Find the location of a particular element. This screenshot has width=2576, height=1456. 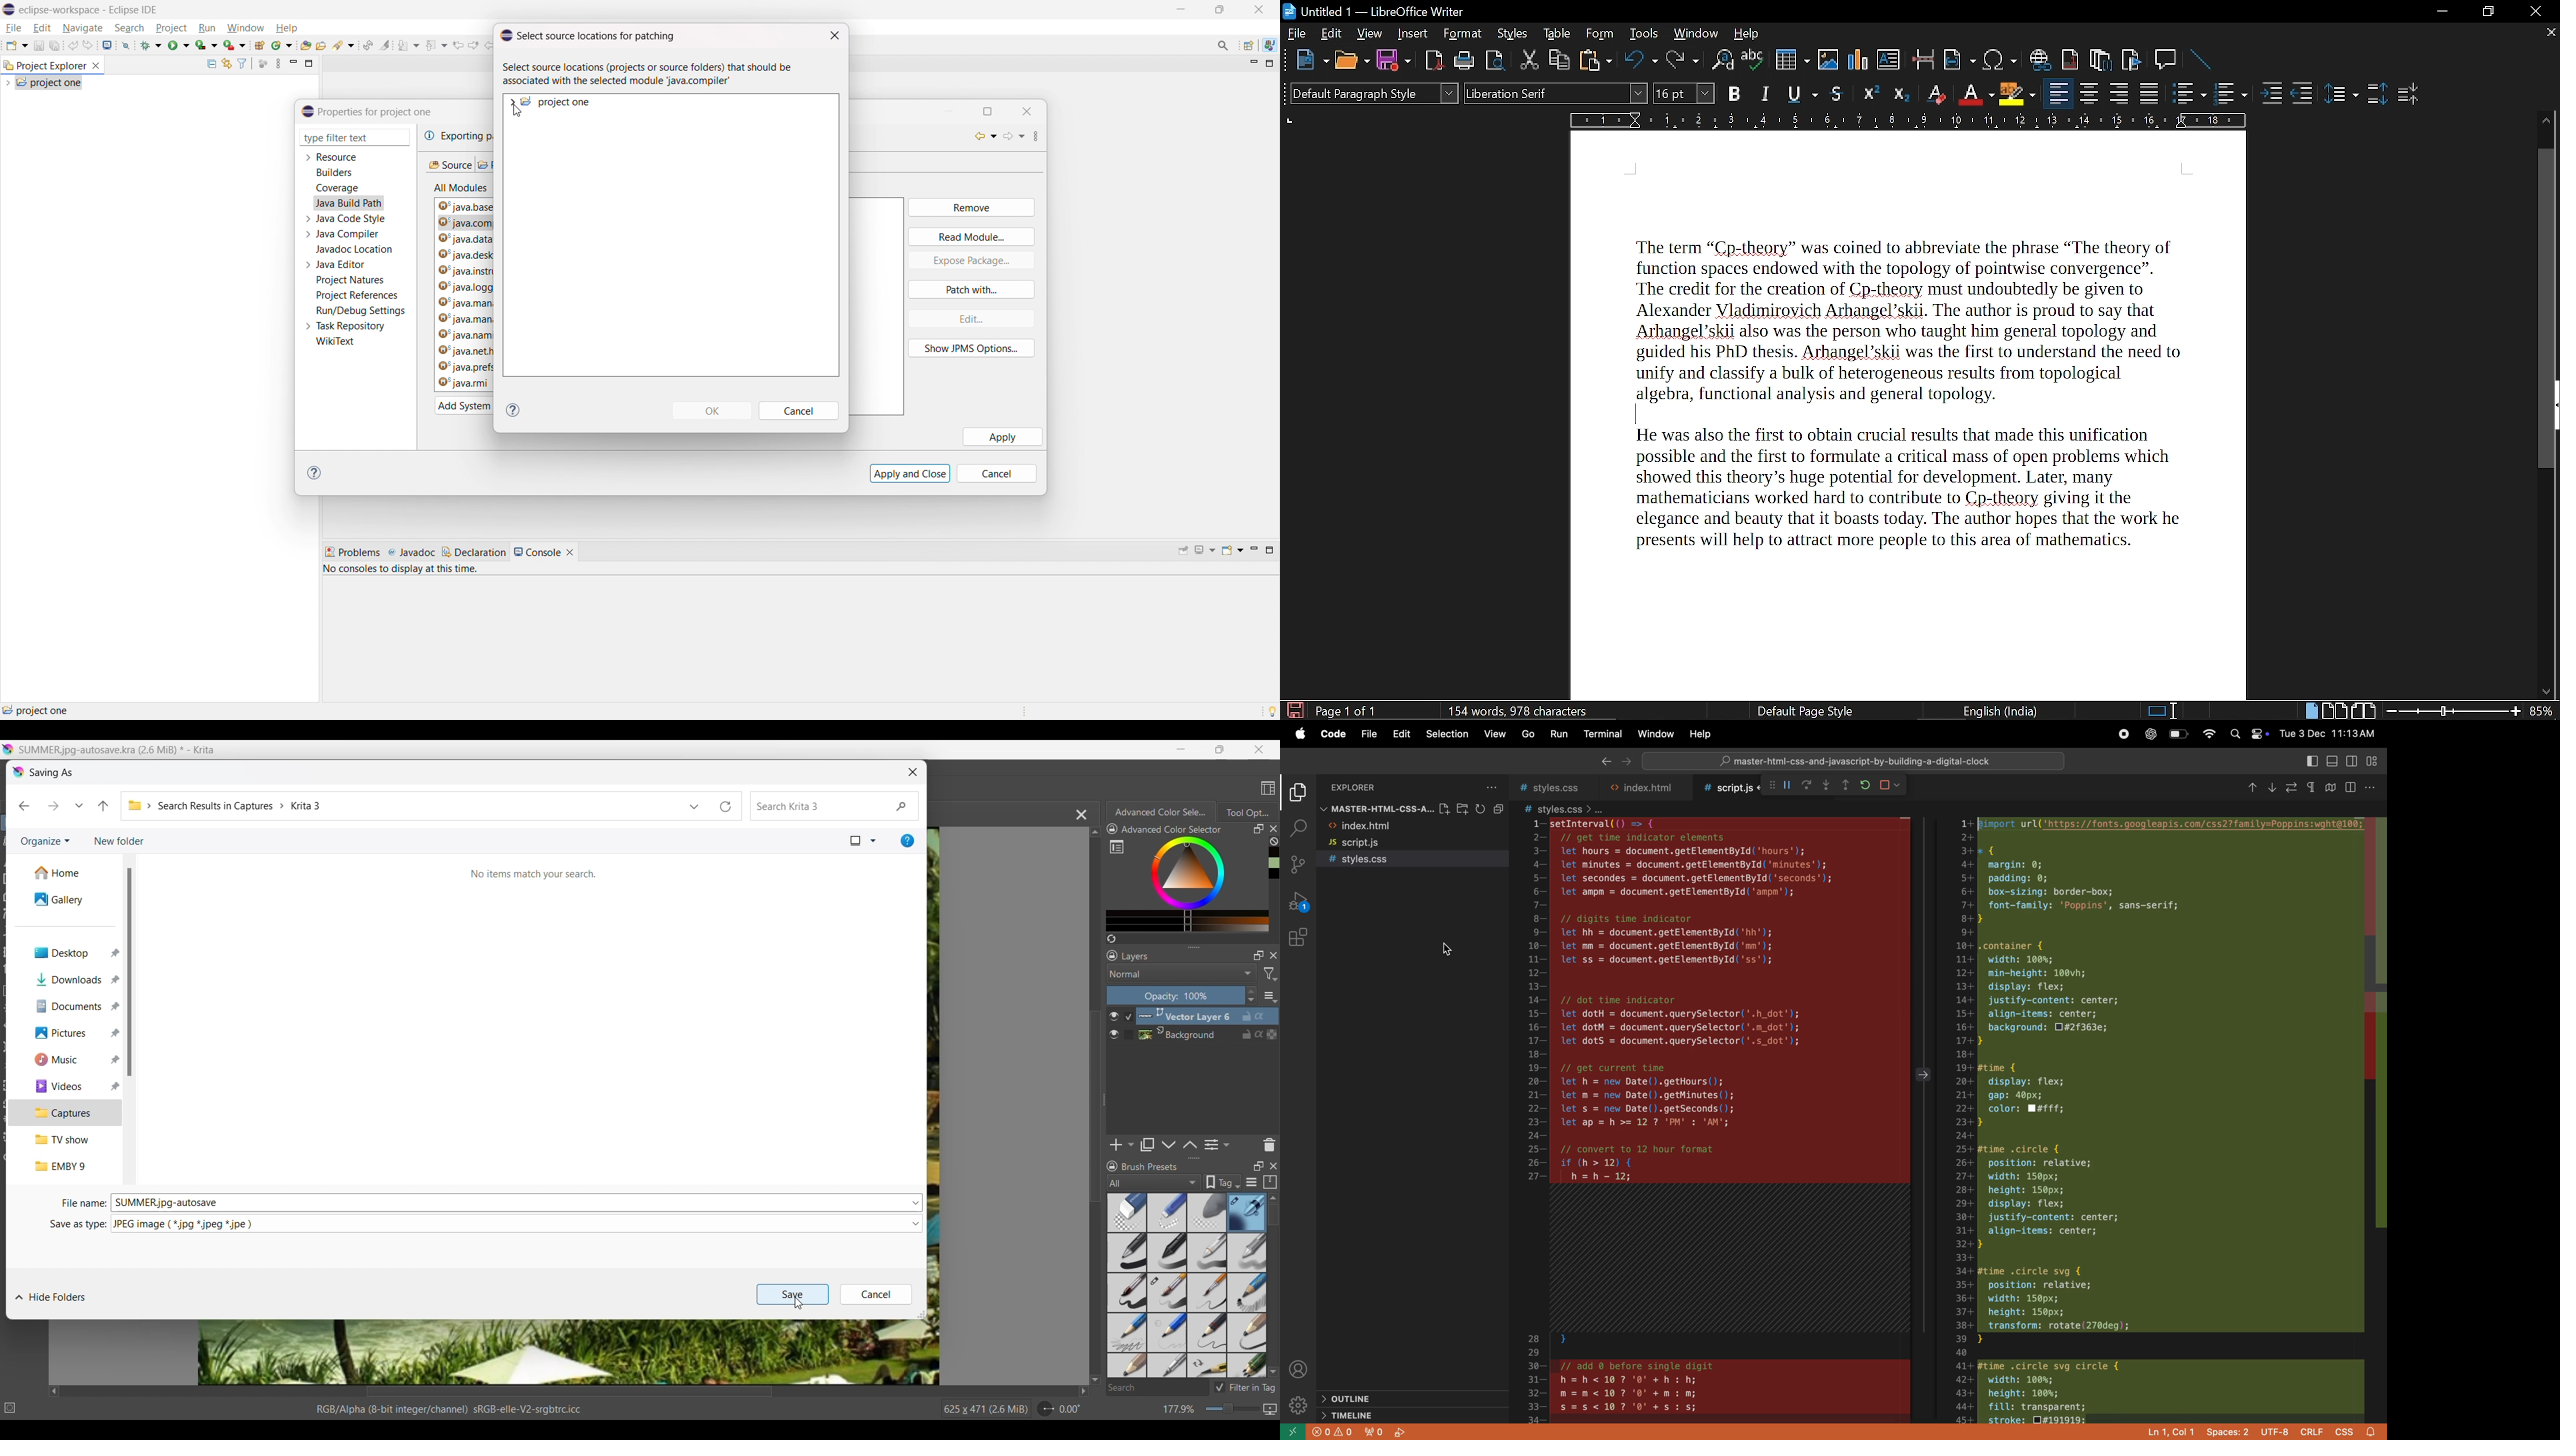

Downloads folder is located at coordinates (65, 980).